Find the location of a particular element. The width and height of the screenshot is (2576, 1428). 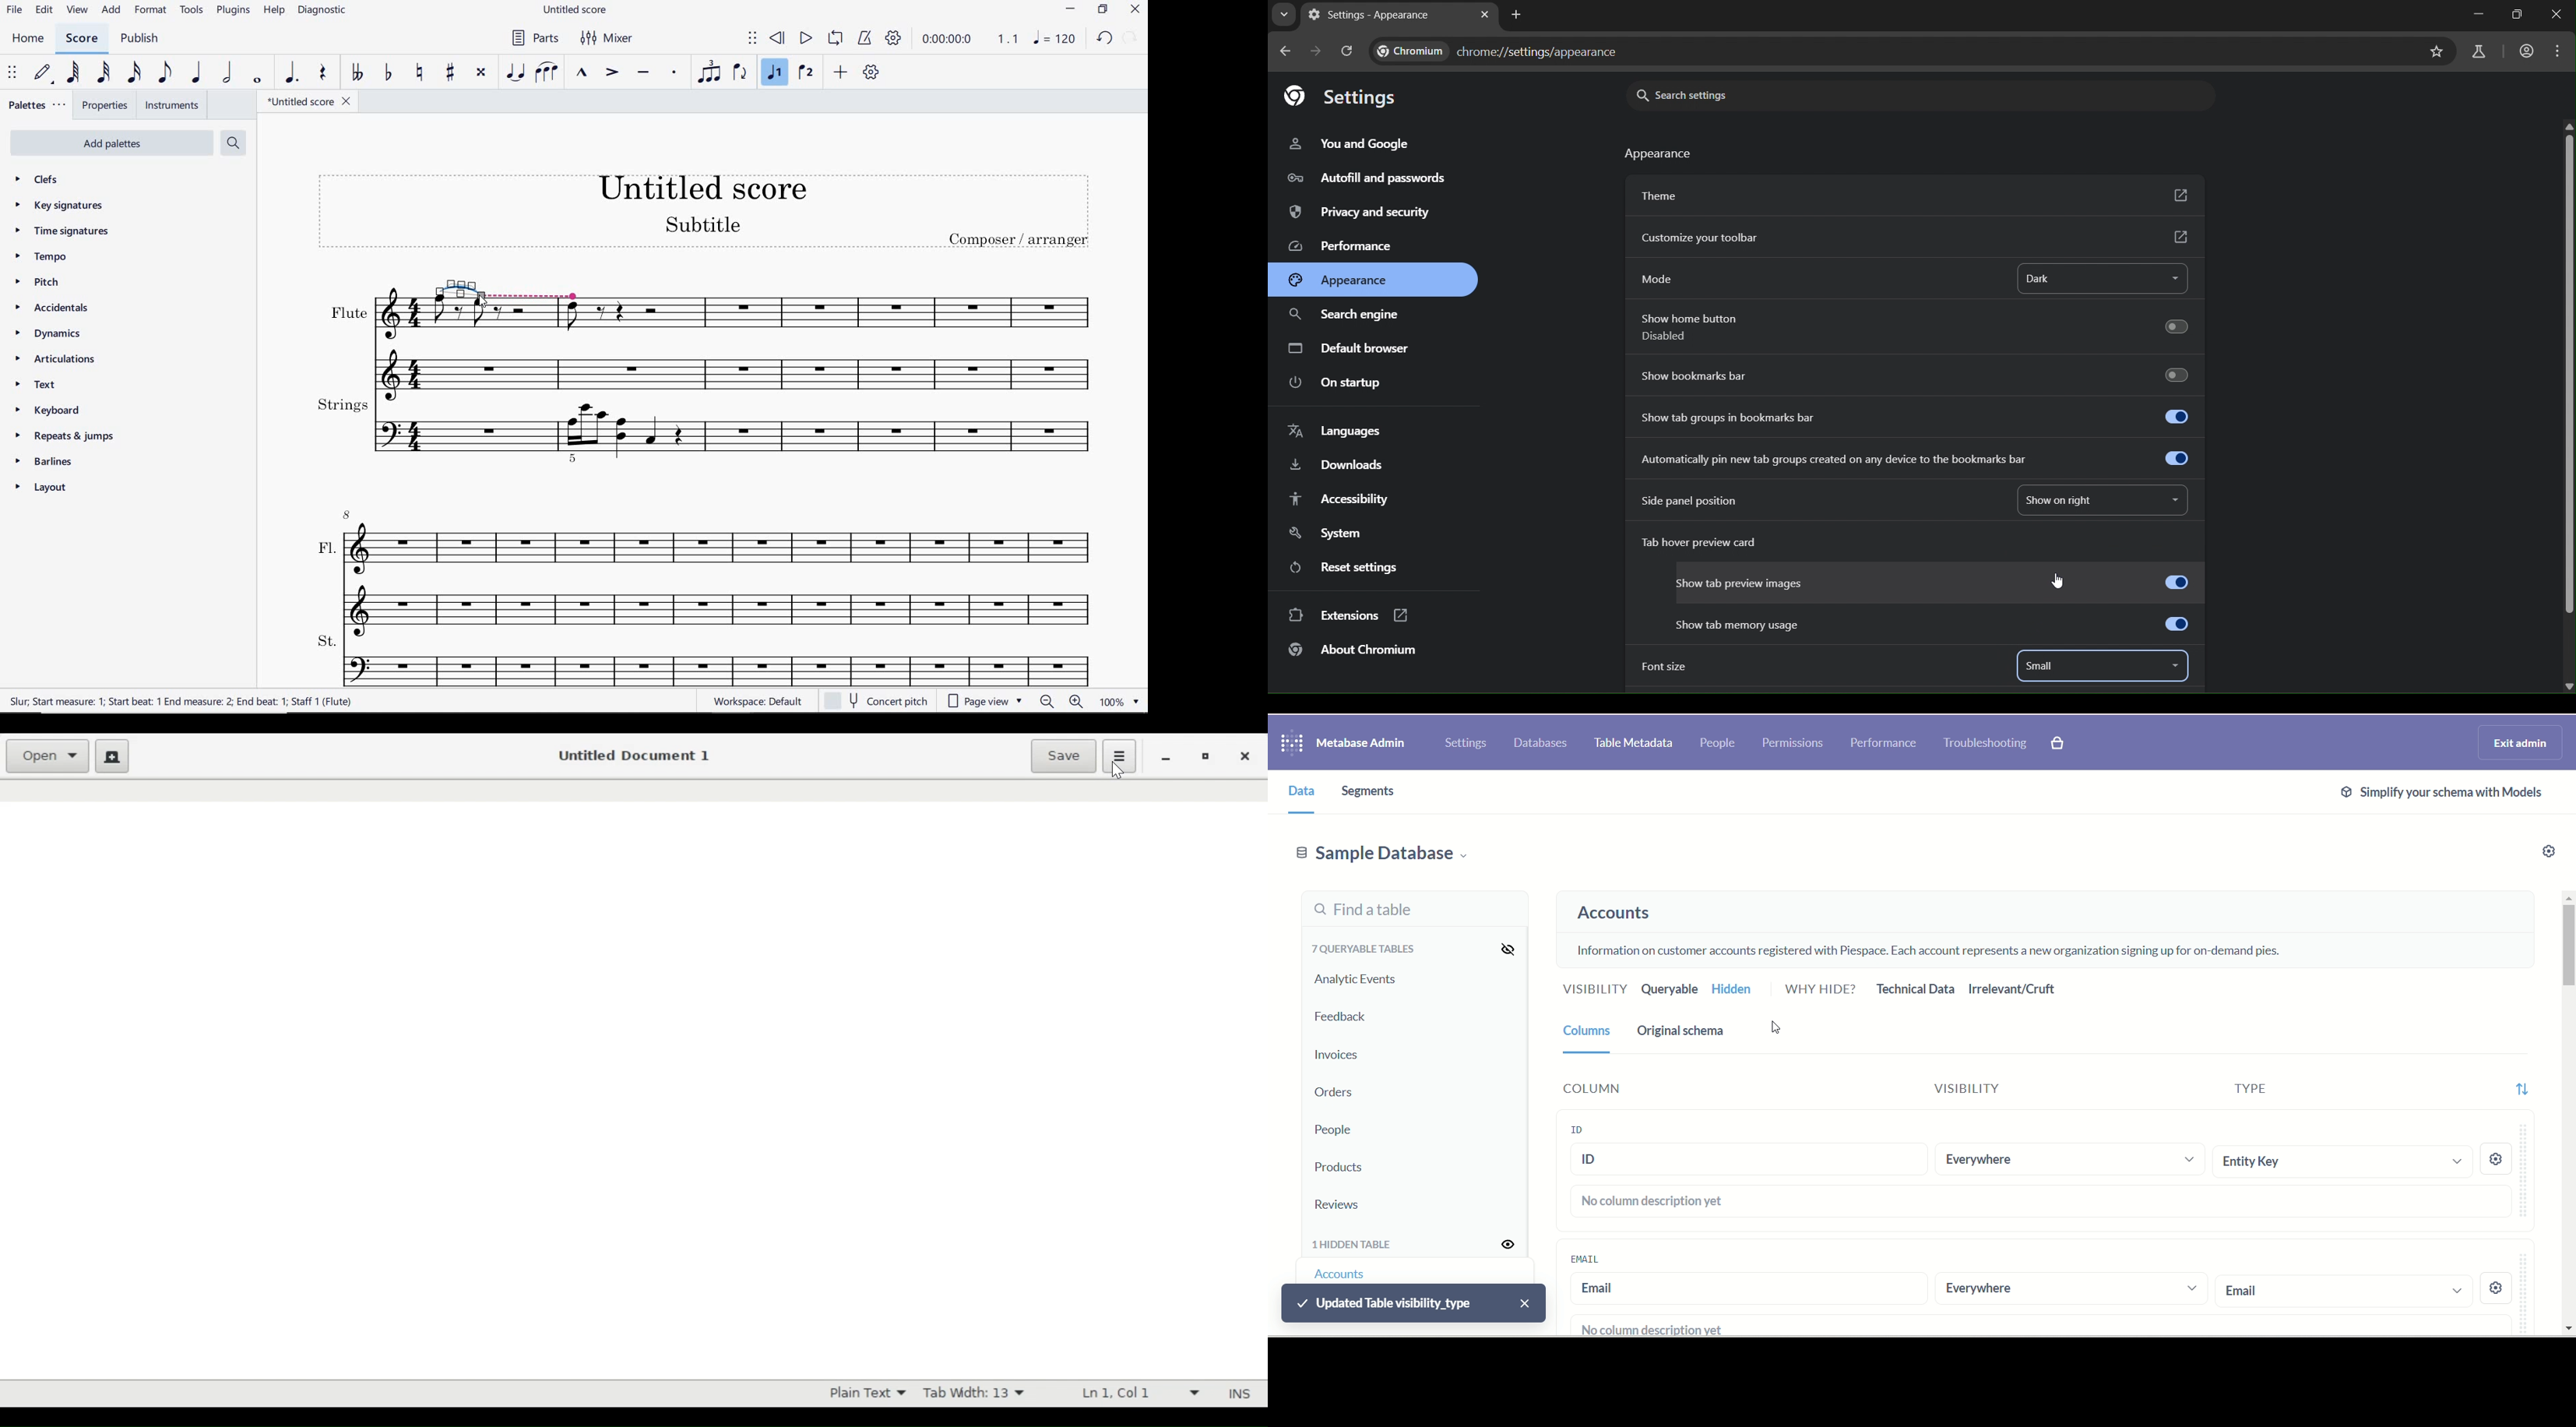

VOICE 2 is located at coordinates (806, 73).